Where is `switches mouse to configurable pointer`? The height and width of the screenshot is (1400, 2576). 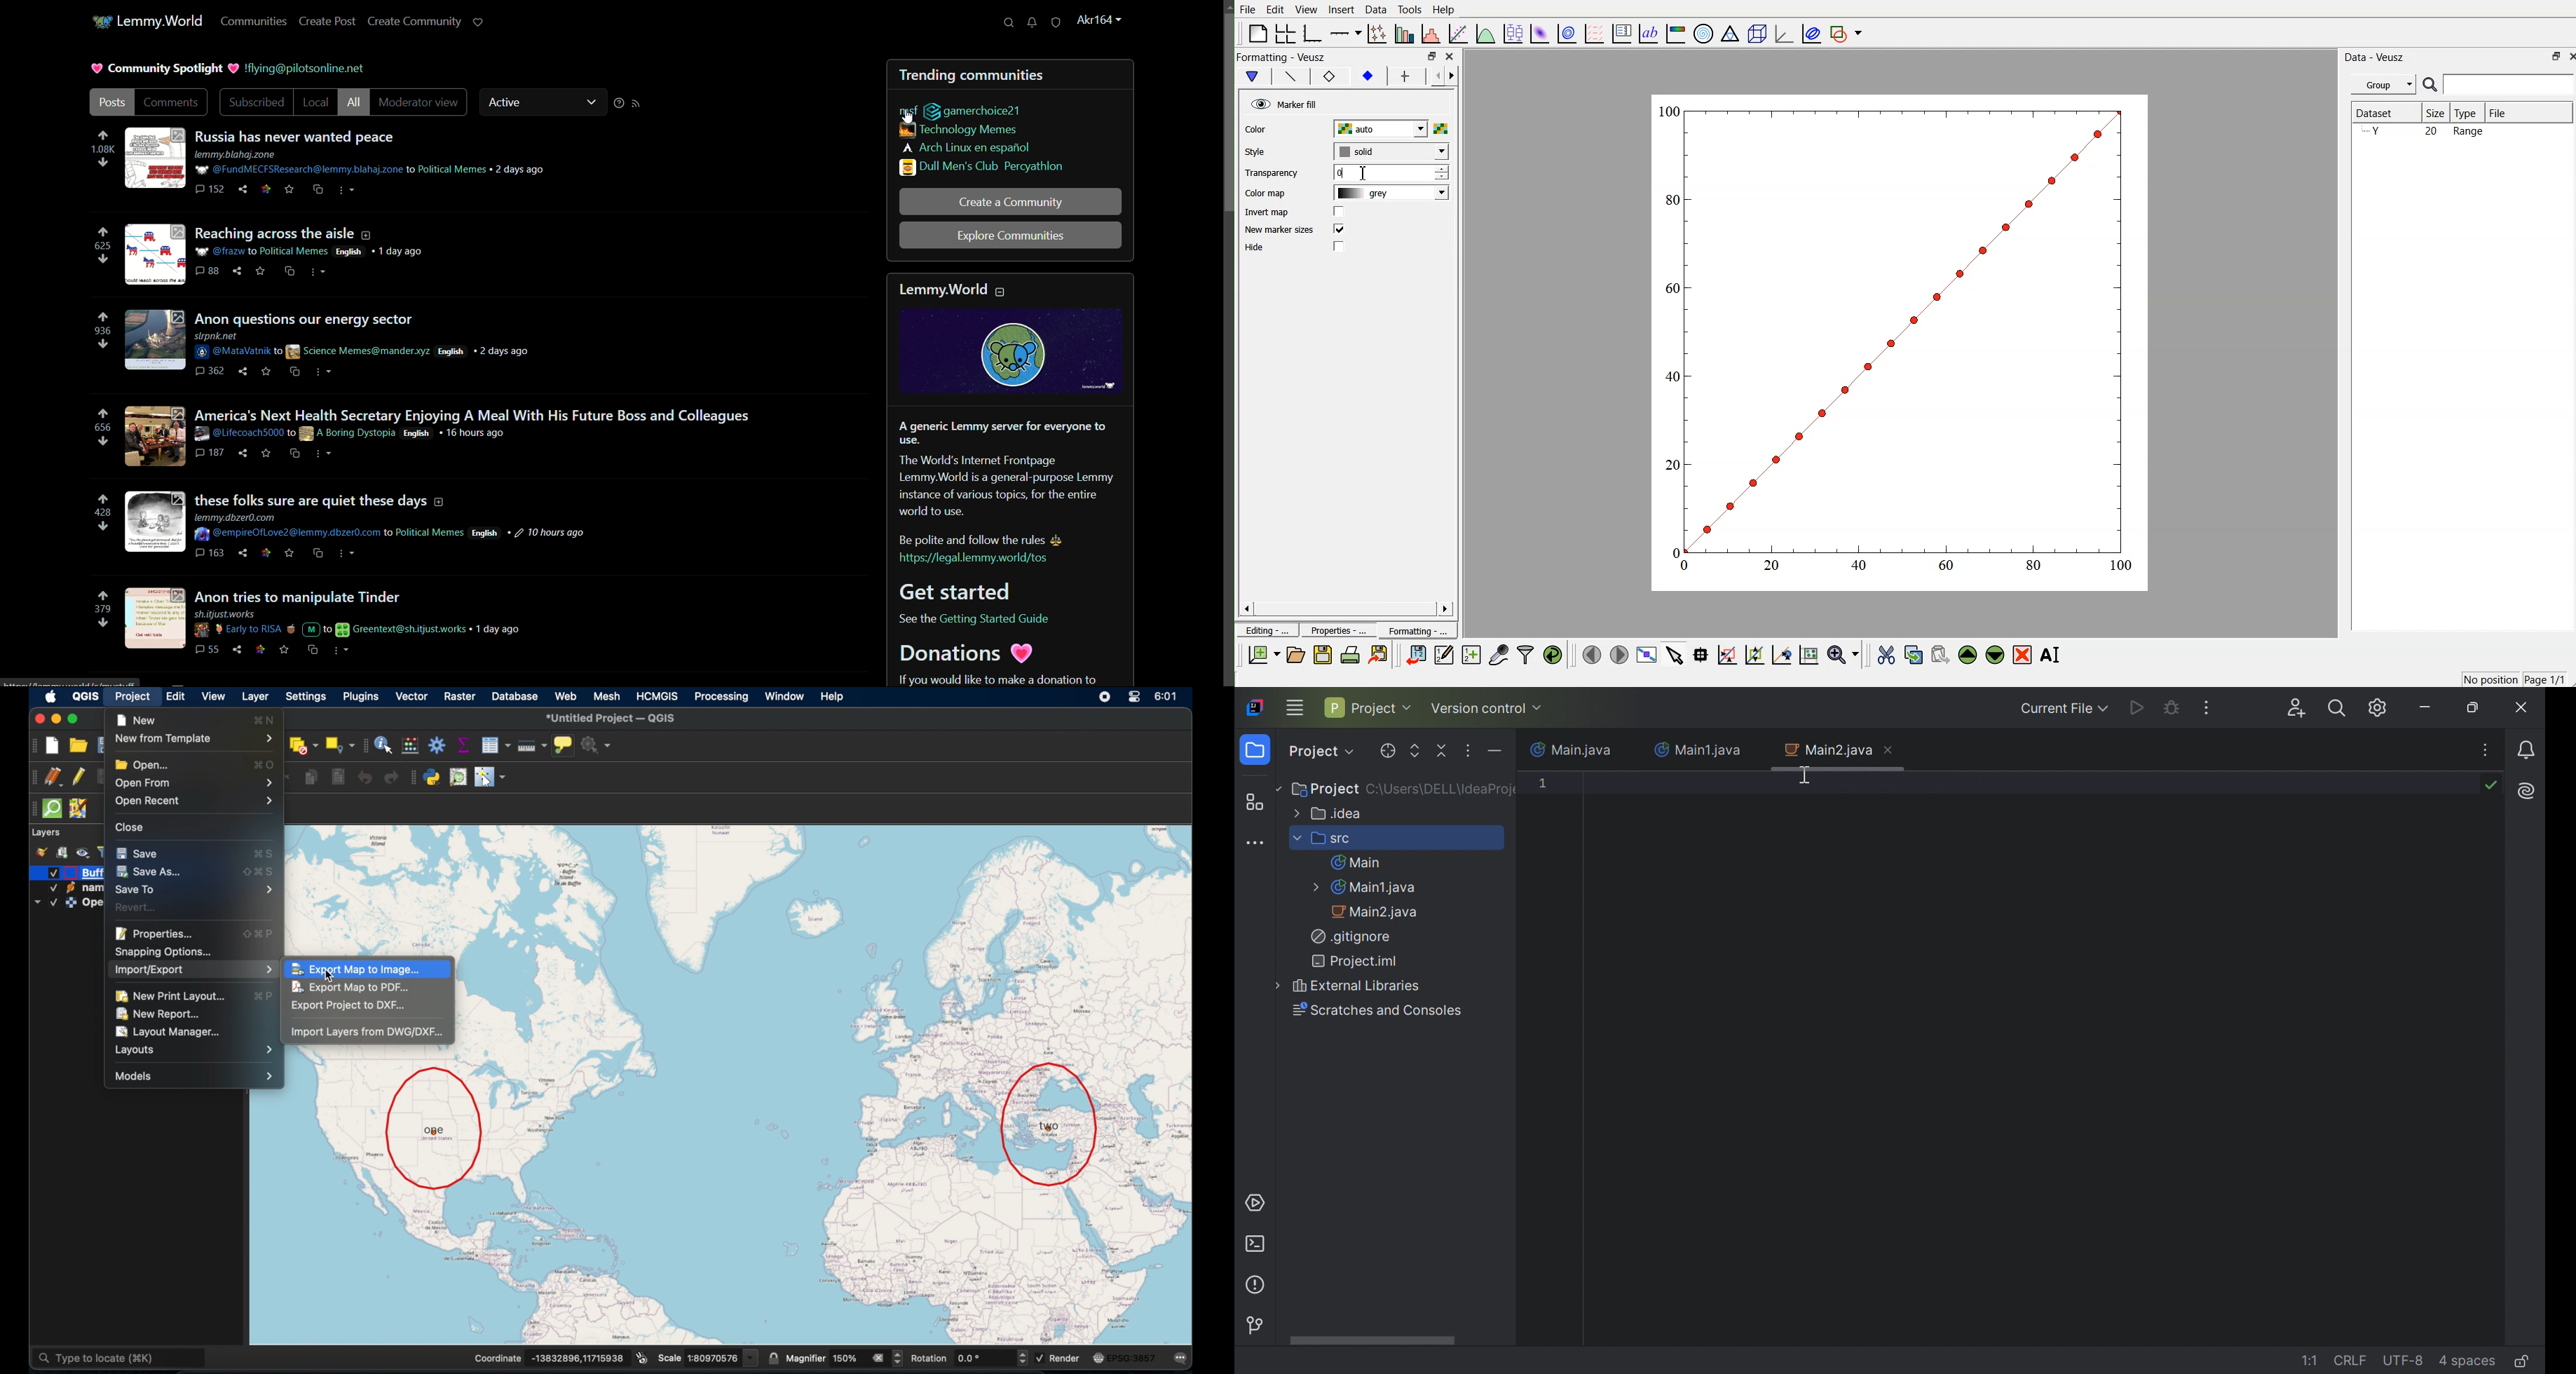 switches mouse to configurable pointer is located at coordinates (490, 777).